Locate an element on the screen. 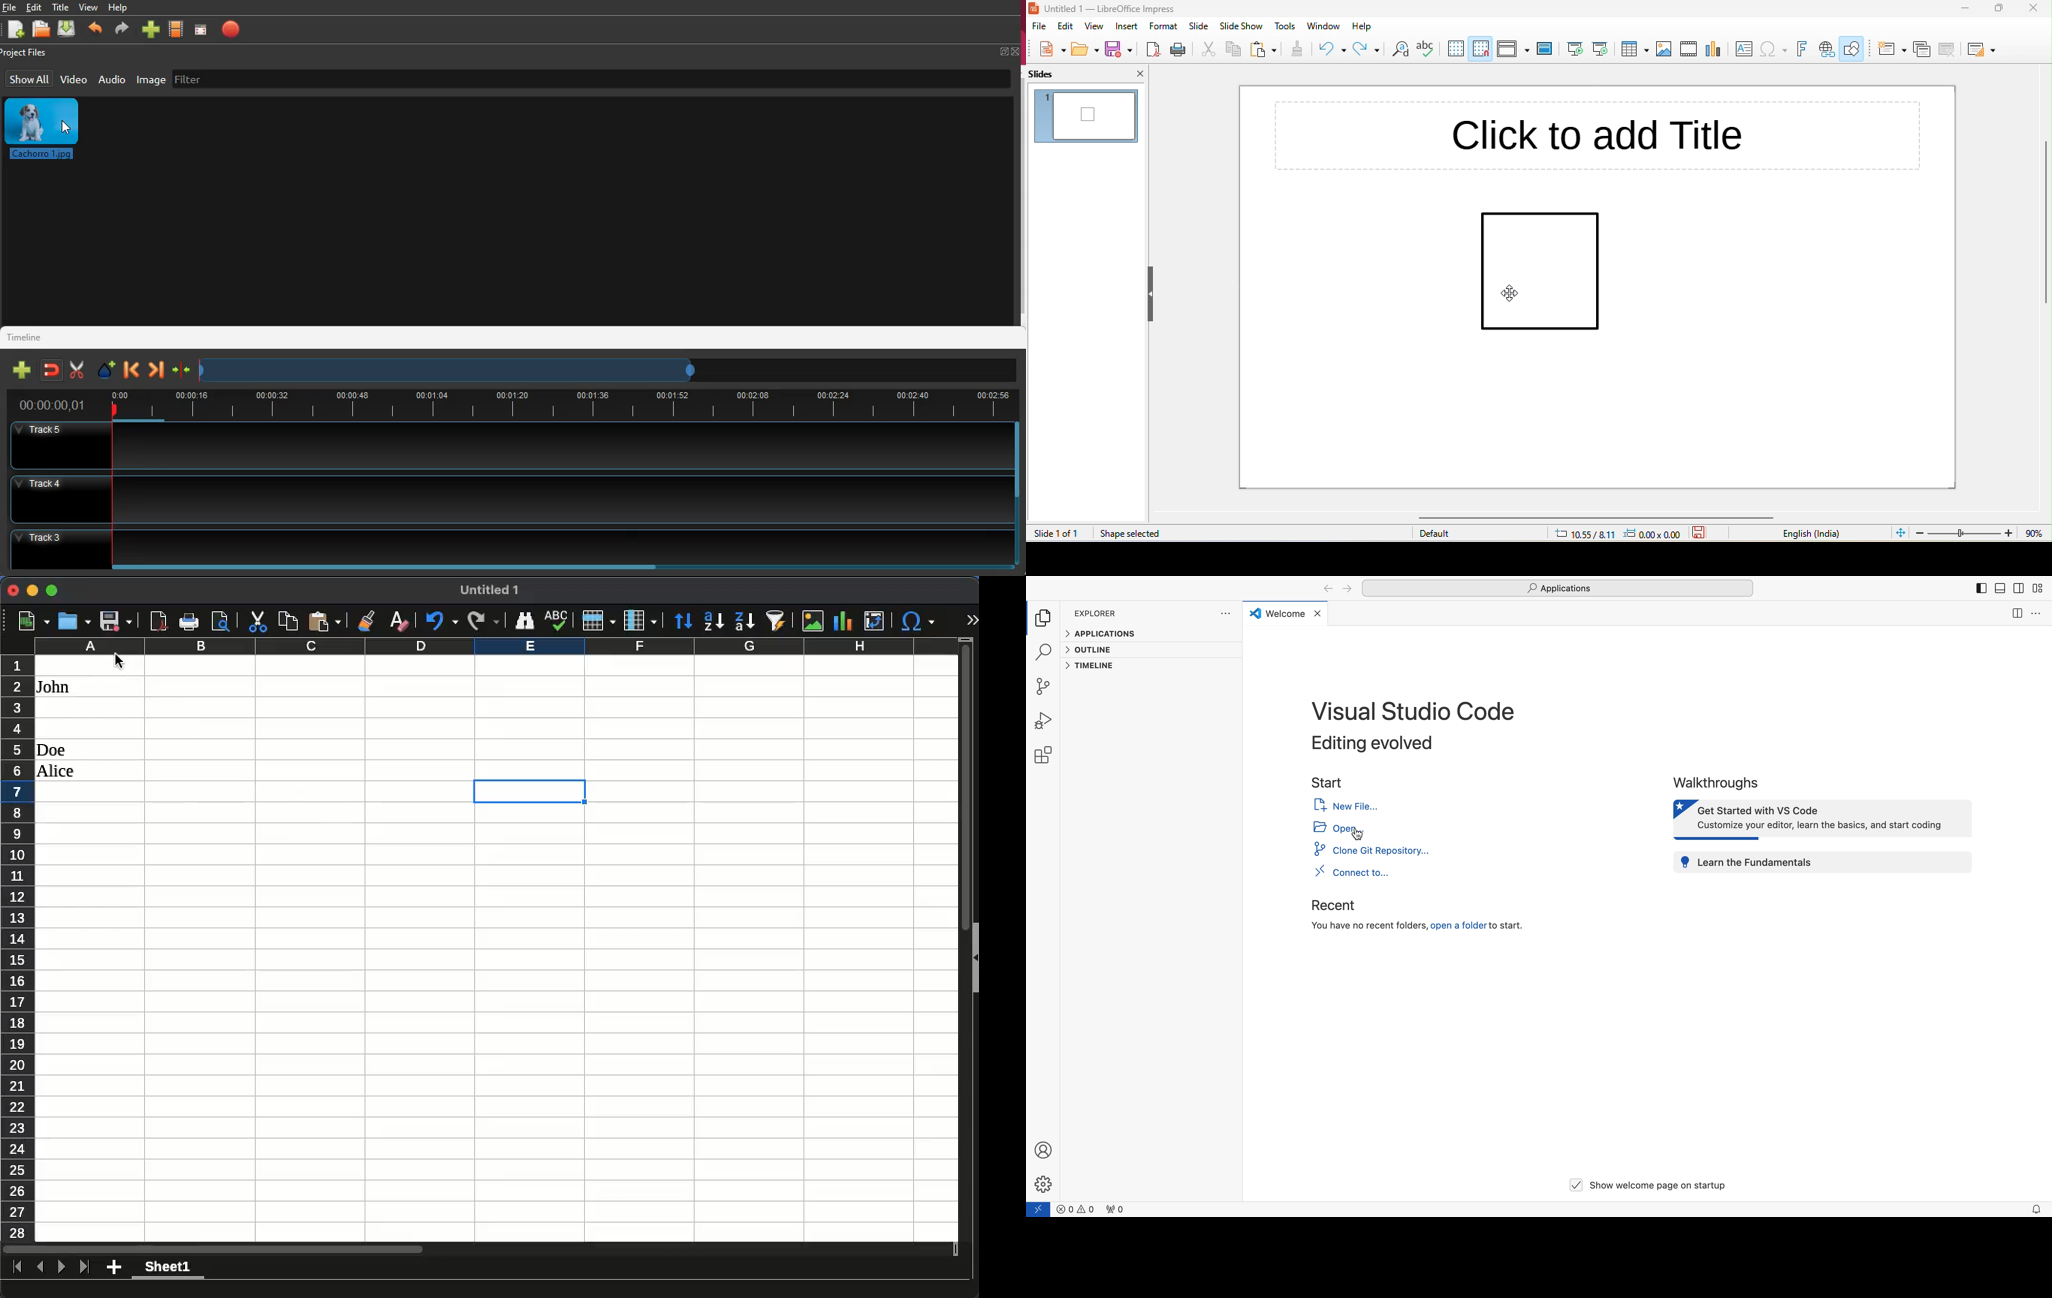 This screenshot has width=2072, height=1316. layout is located at coordinates (1982, 50).